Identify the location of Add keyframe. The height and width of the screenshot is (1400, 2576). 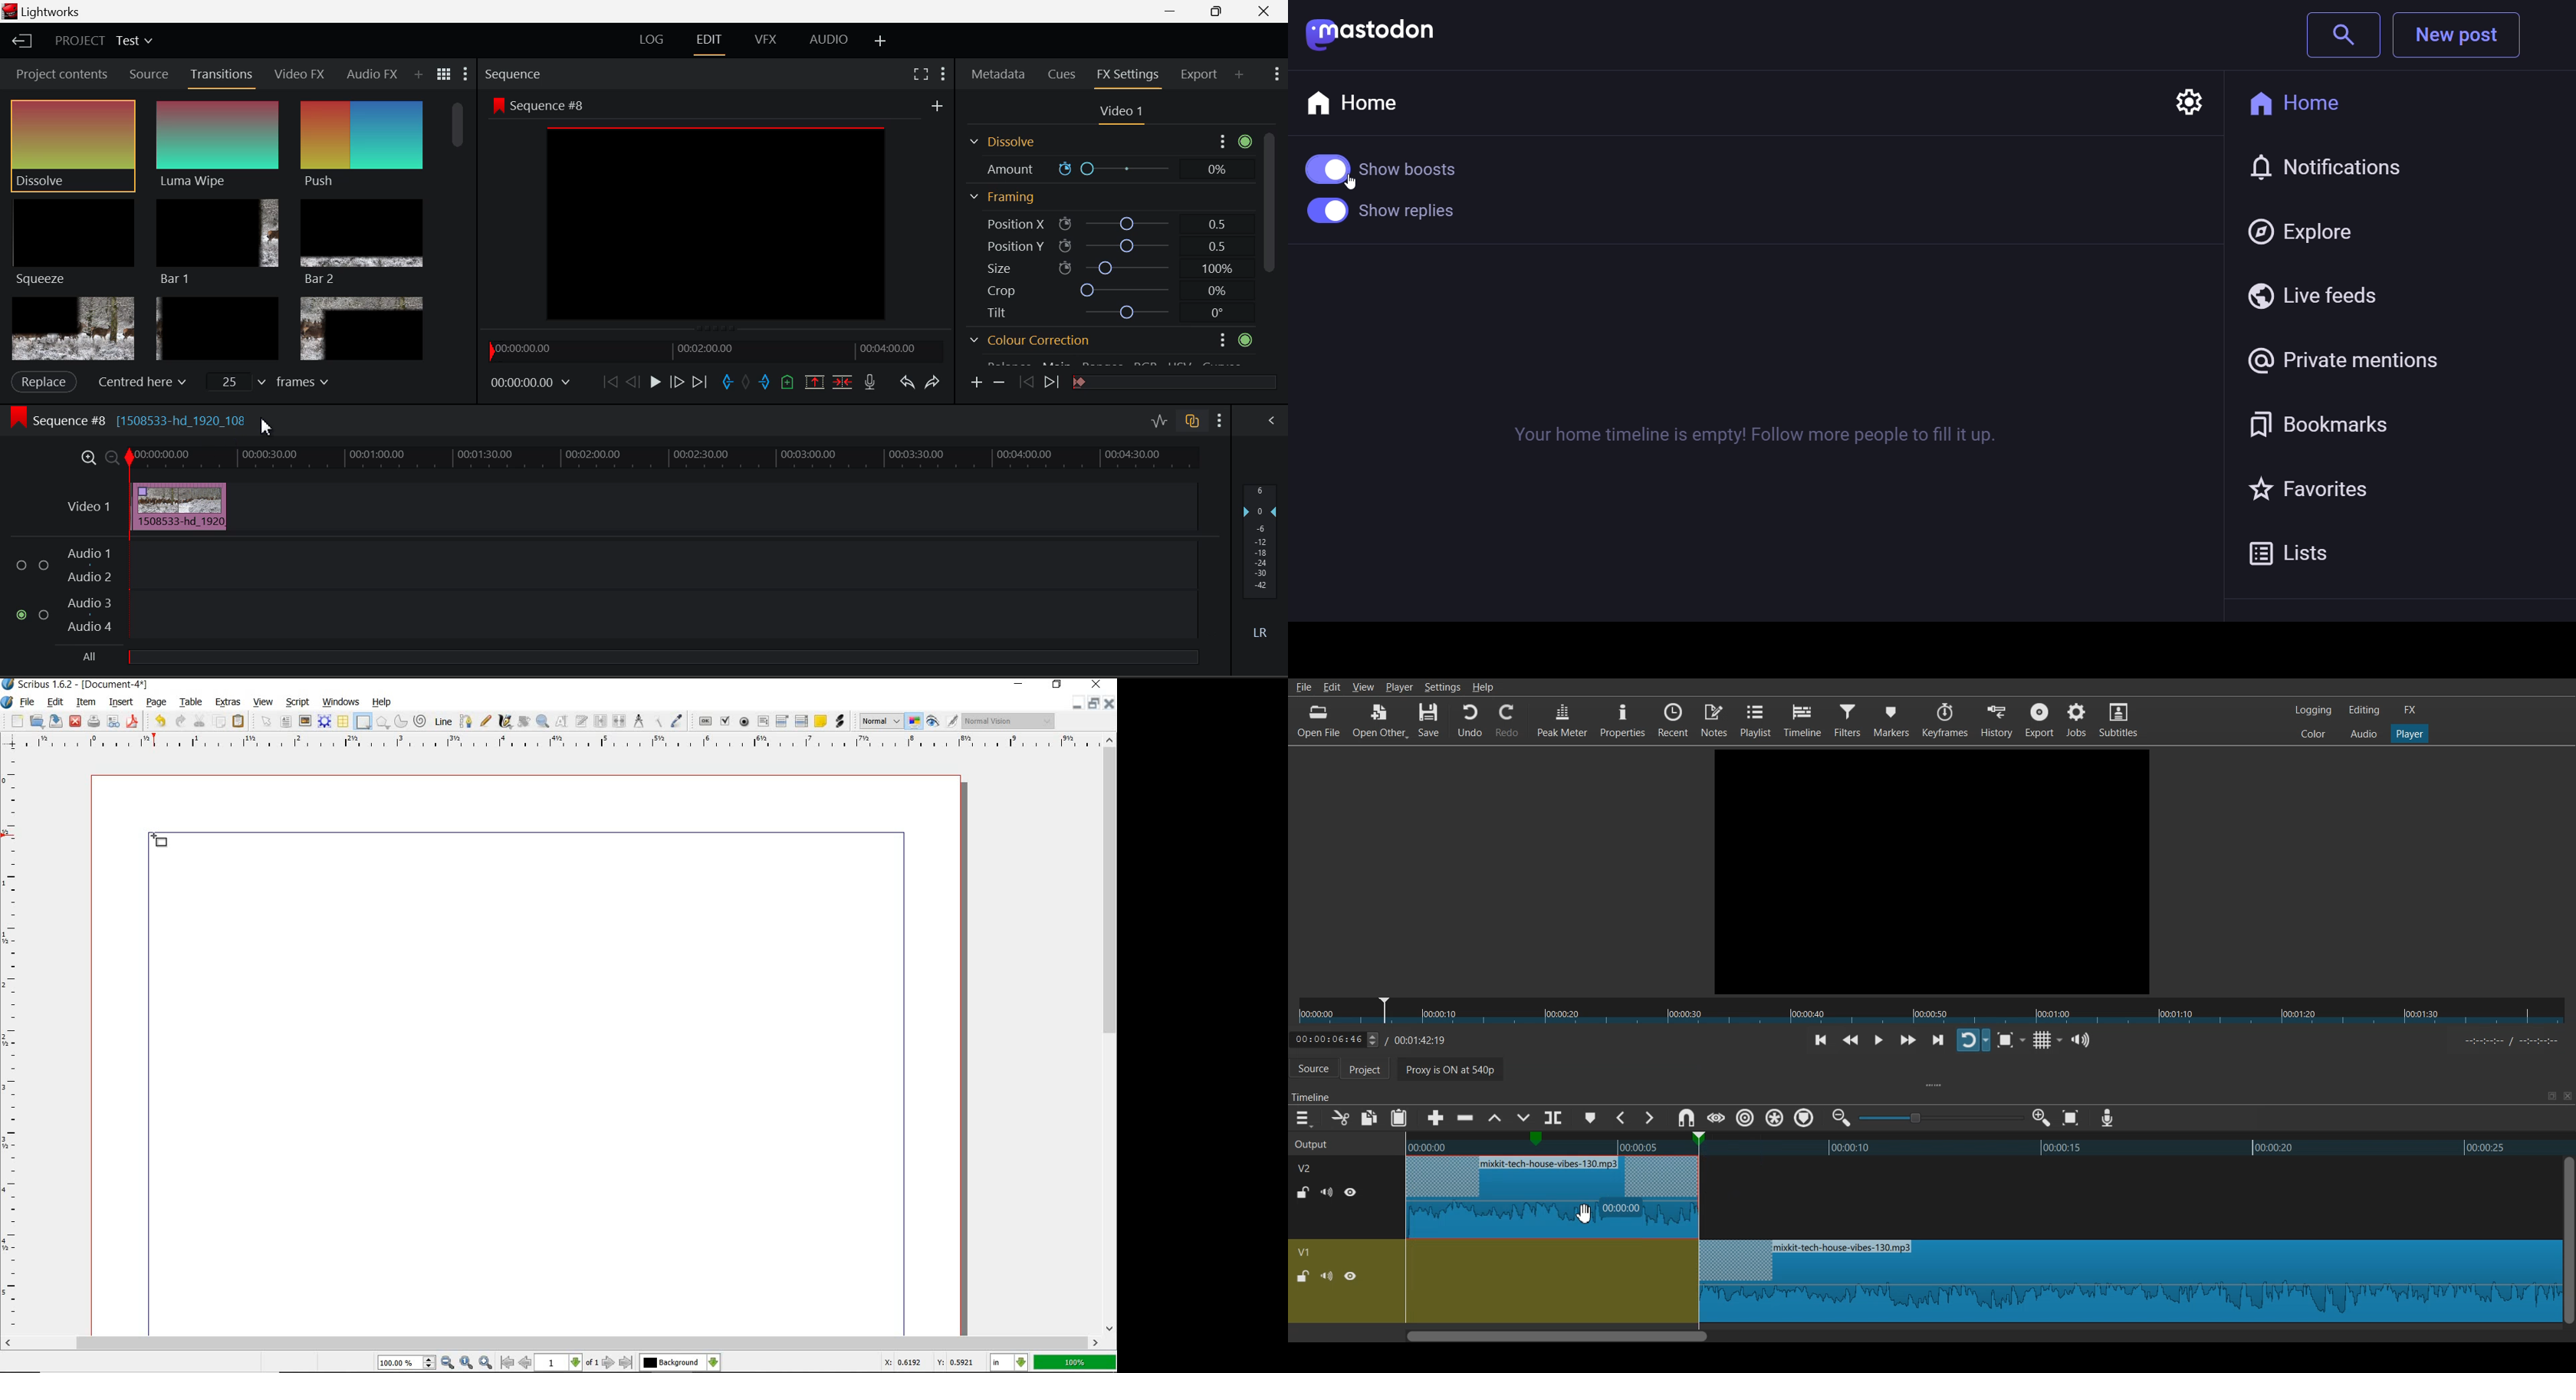
(977, 383).